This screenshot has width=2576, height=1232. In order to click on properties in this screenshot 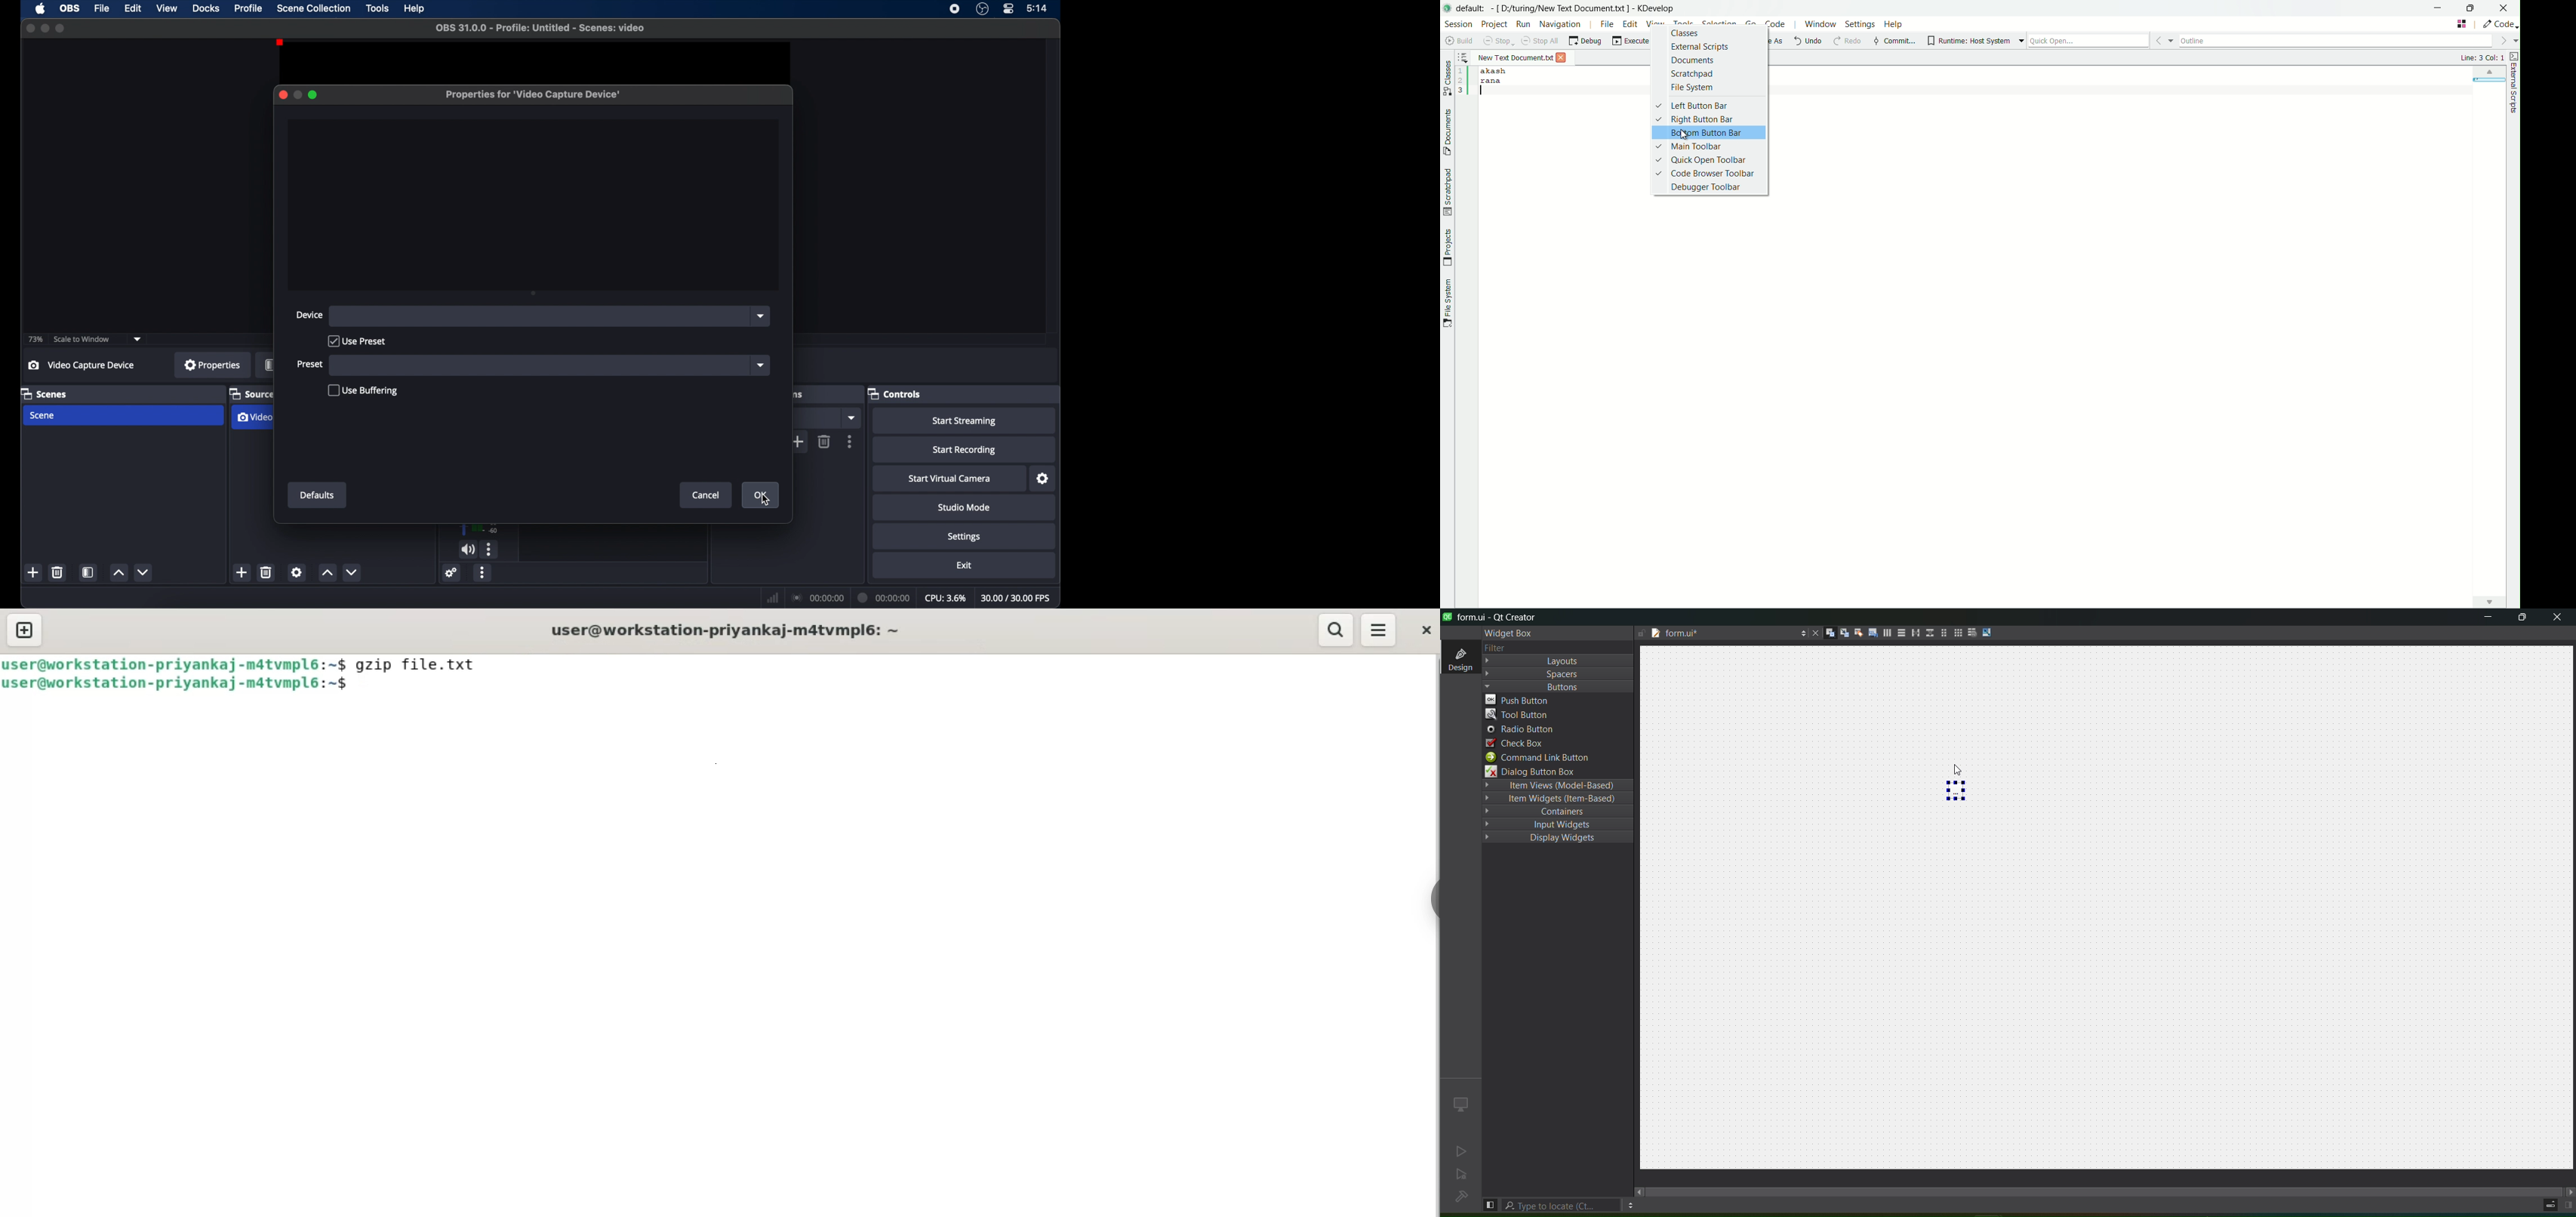, I will do `click(213, 366)`.